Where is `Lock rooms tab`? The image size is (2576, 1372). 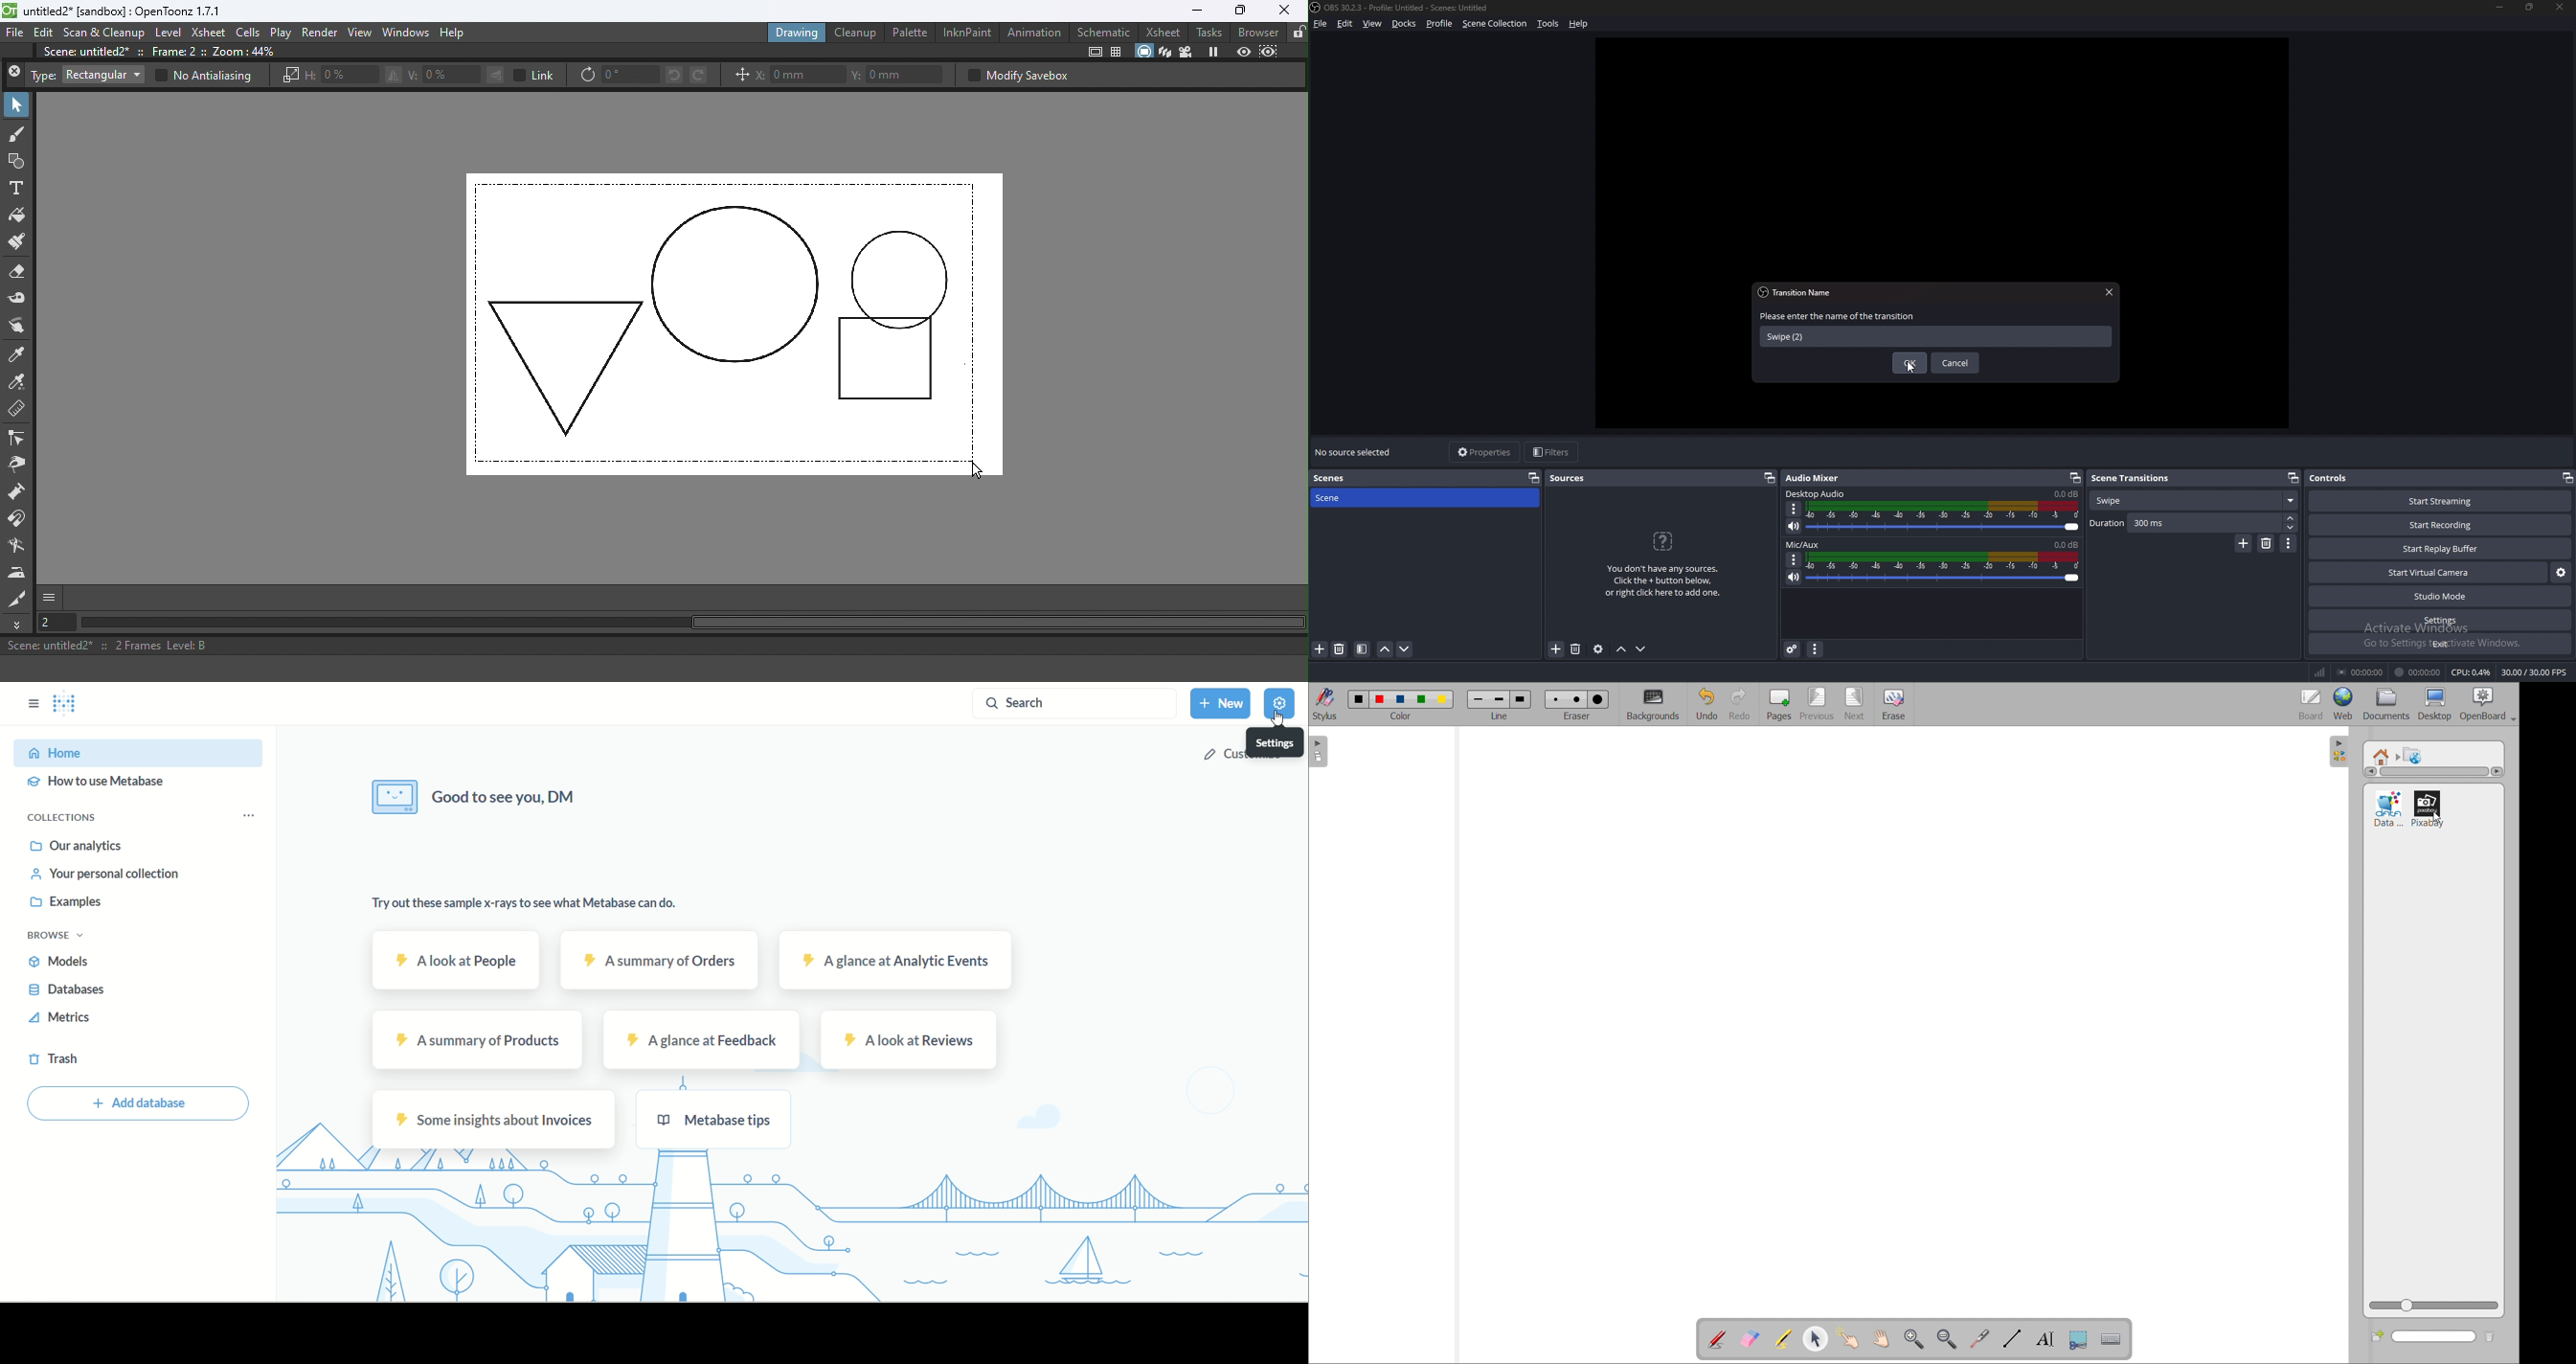 Lock rooms tab is located at coordinates (1297, 33).